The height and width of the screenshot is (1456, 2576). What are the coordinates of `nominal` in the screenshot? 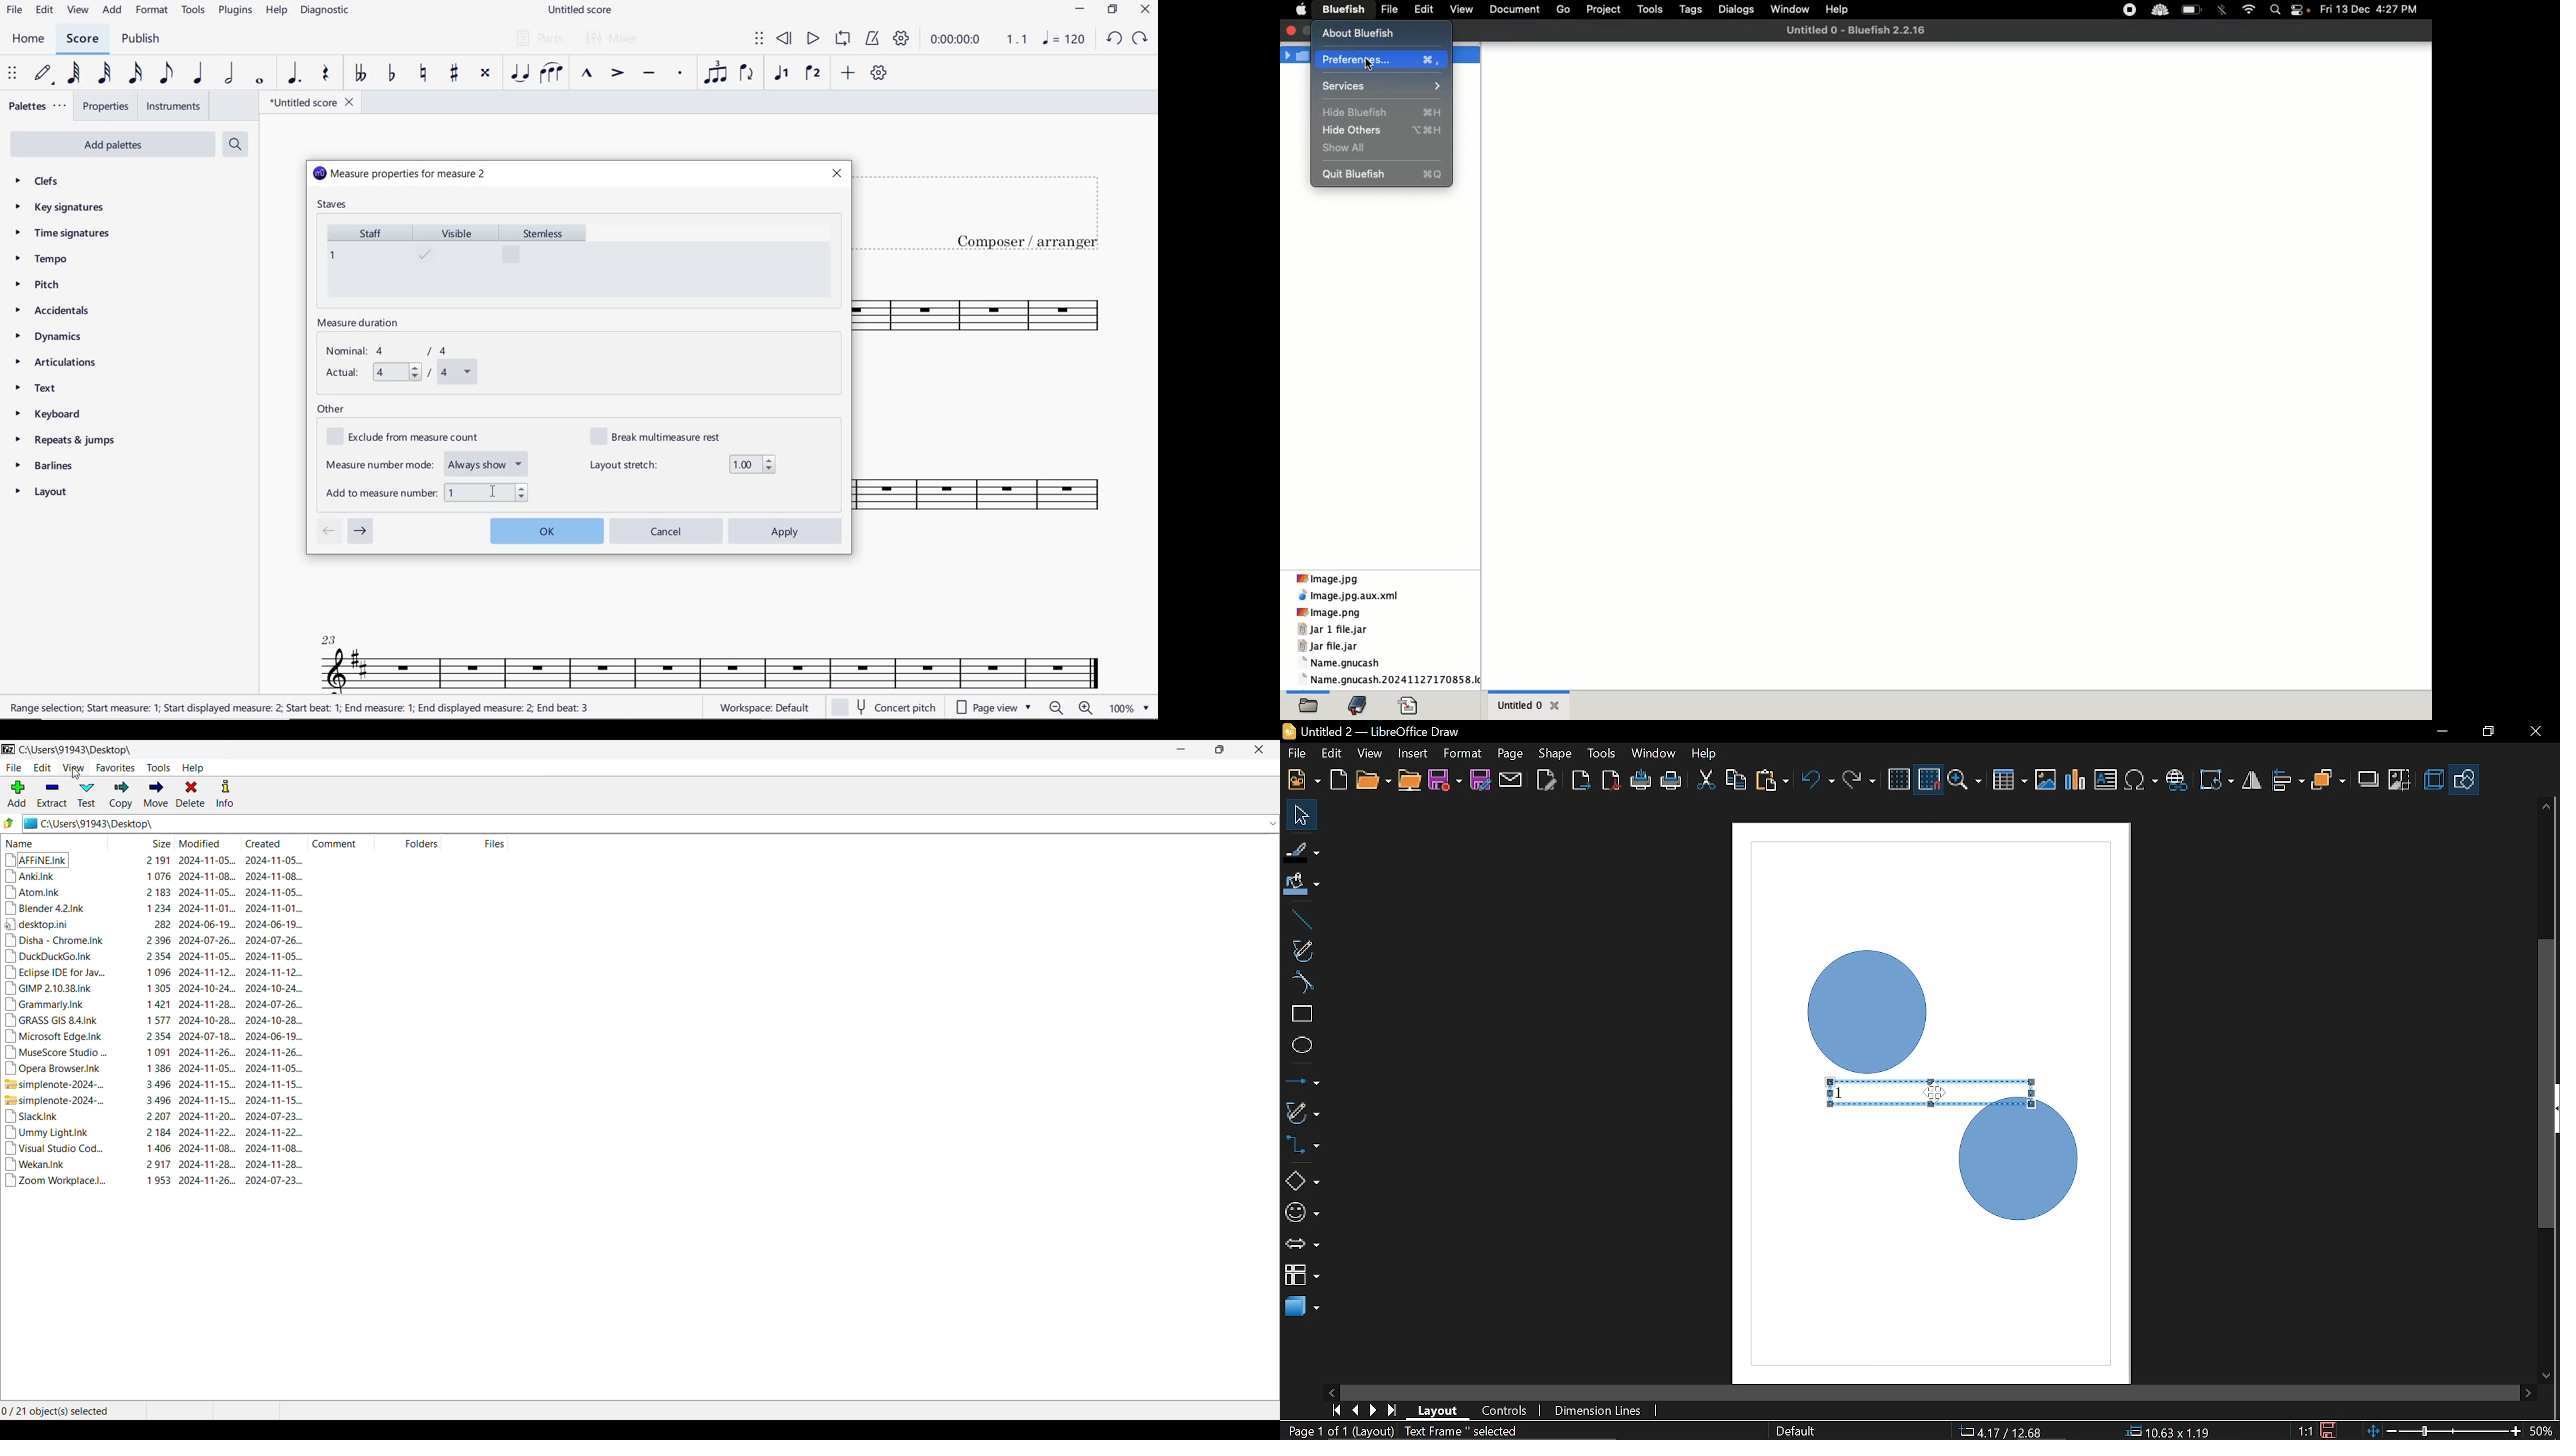 It's located at (394, 351).